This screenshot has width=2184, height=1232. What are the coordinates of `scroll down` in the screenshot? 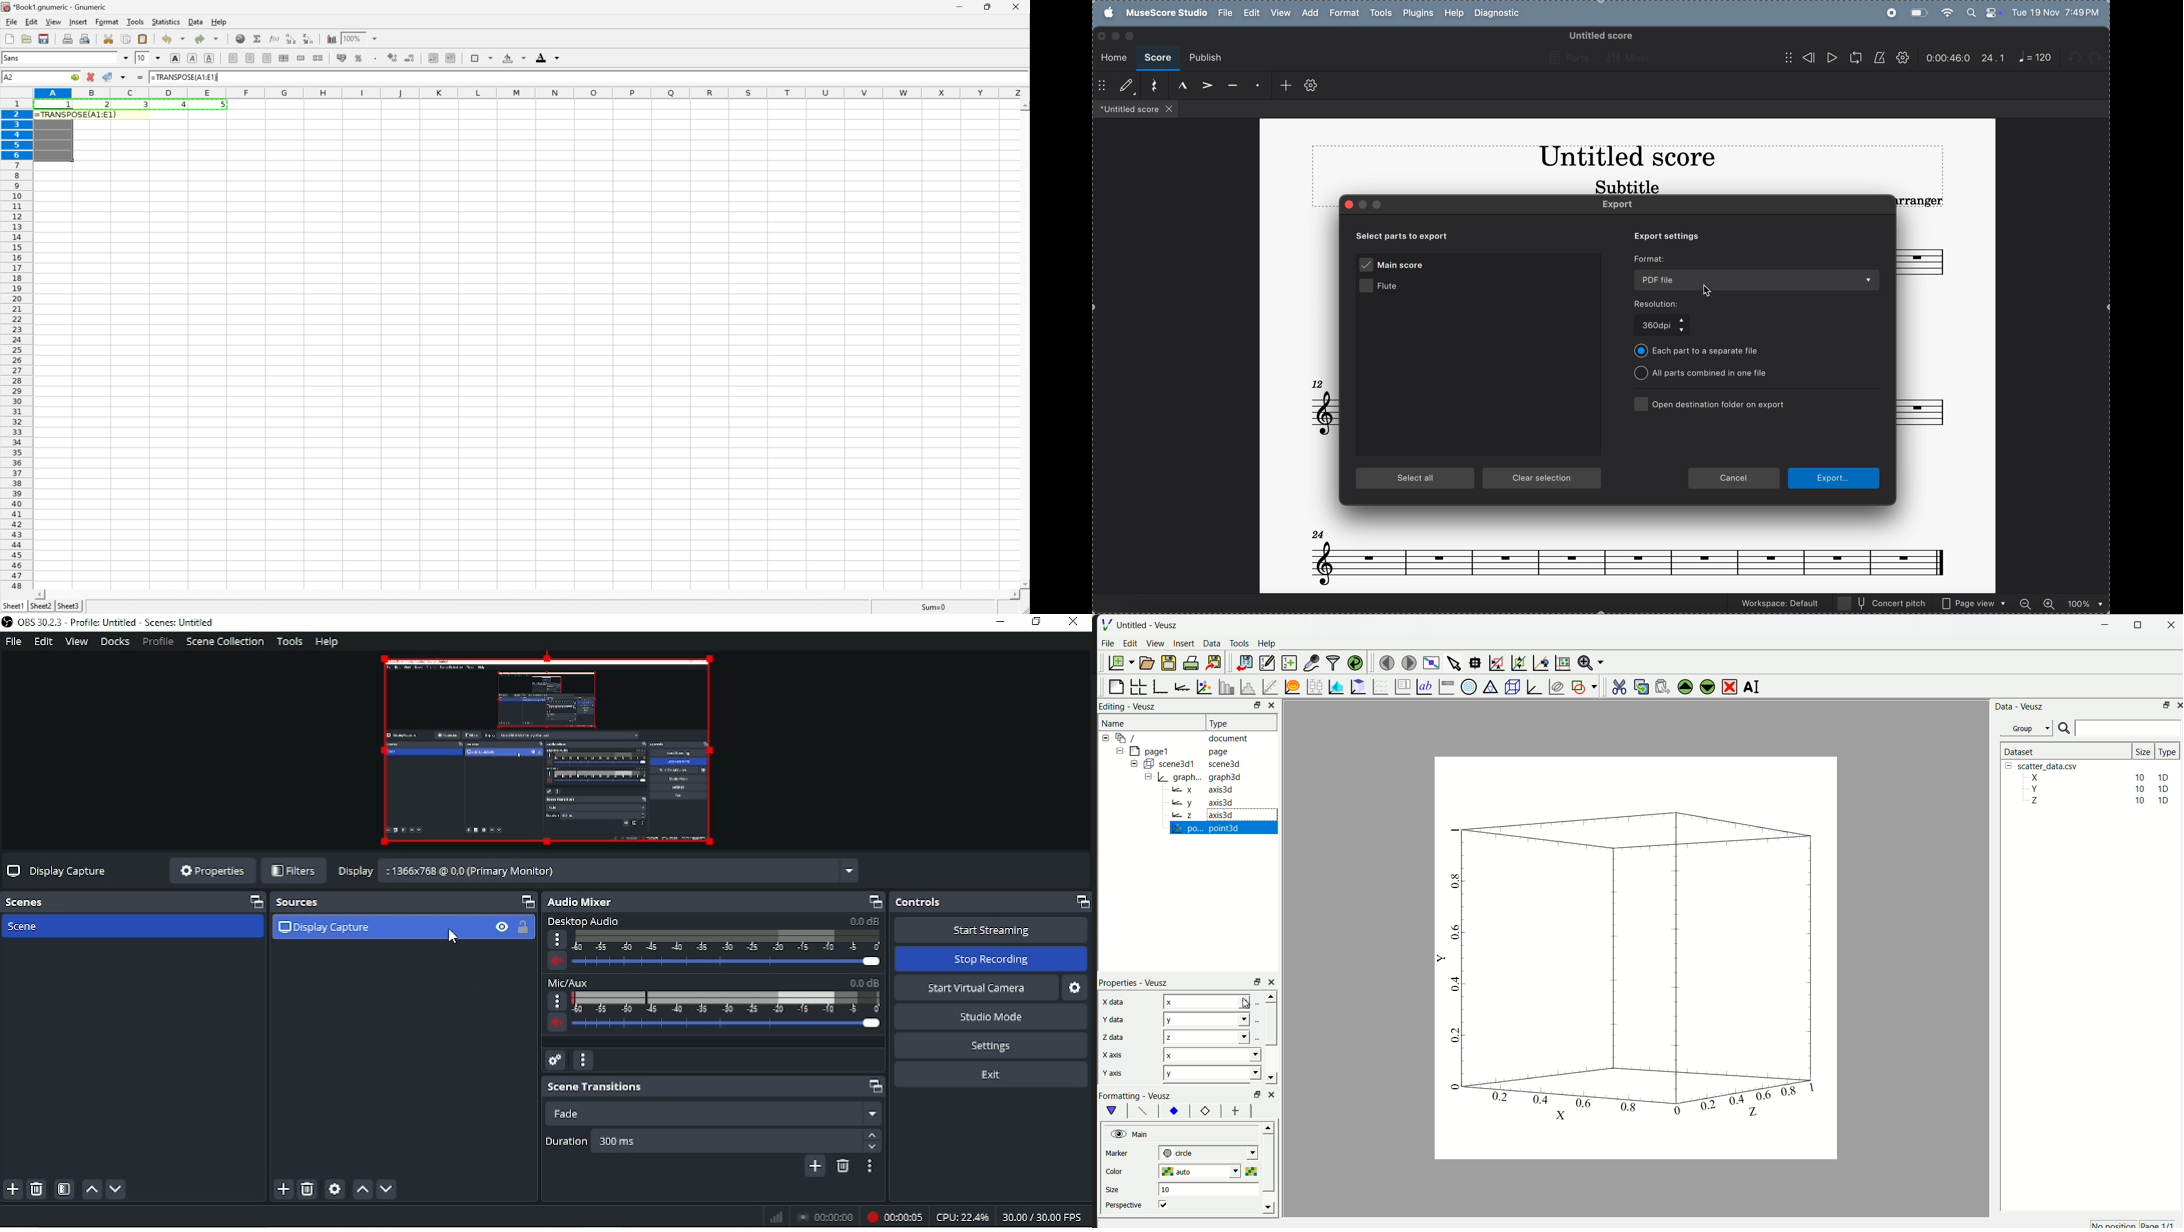 It's located at (1024, 581).